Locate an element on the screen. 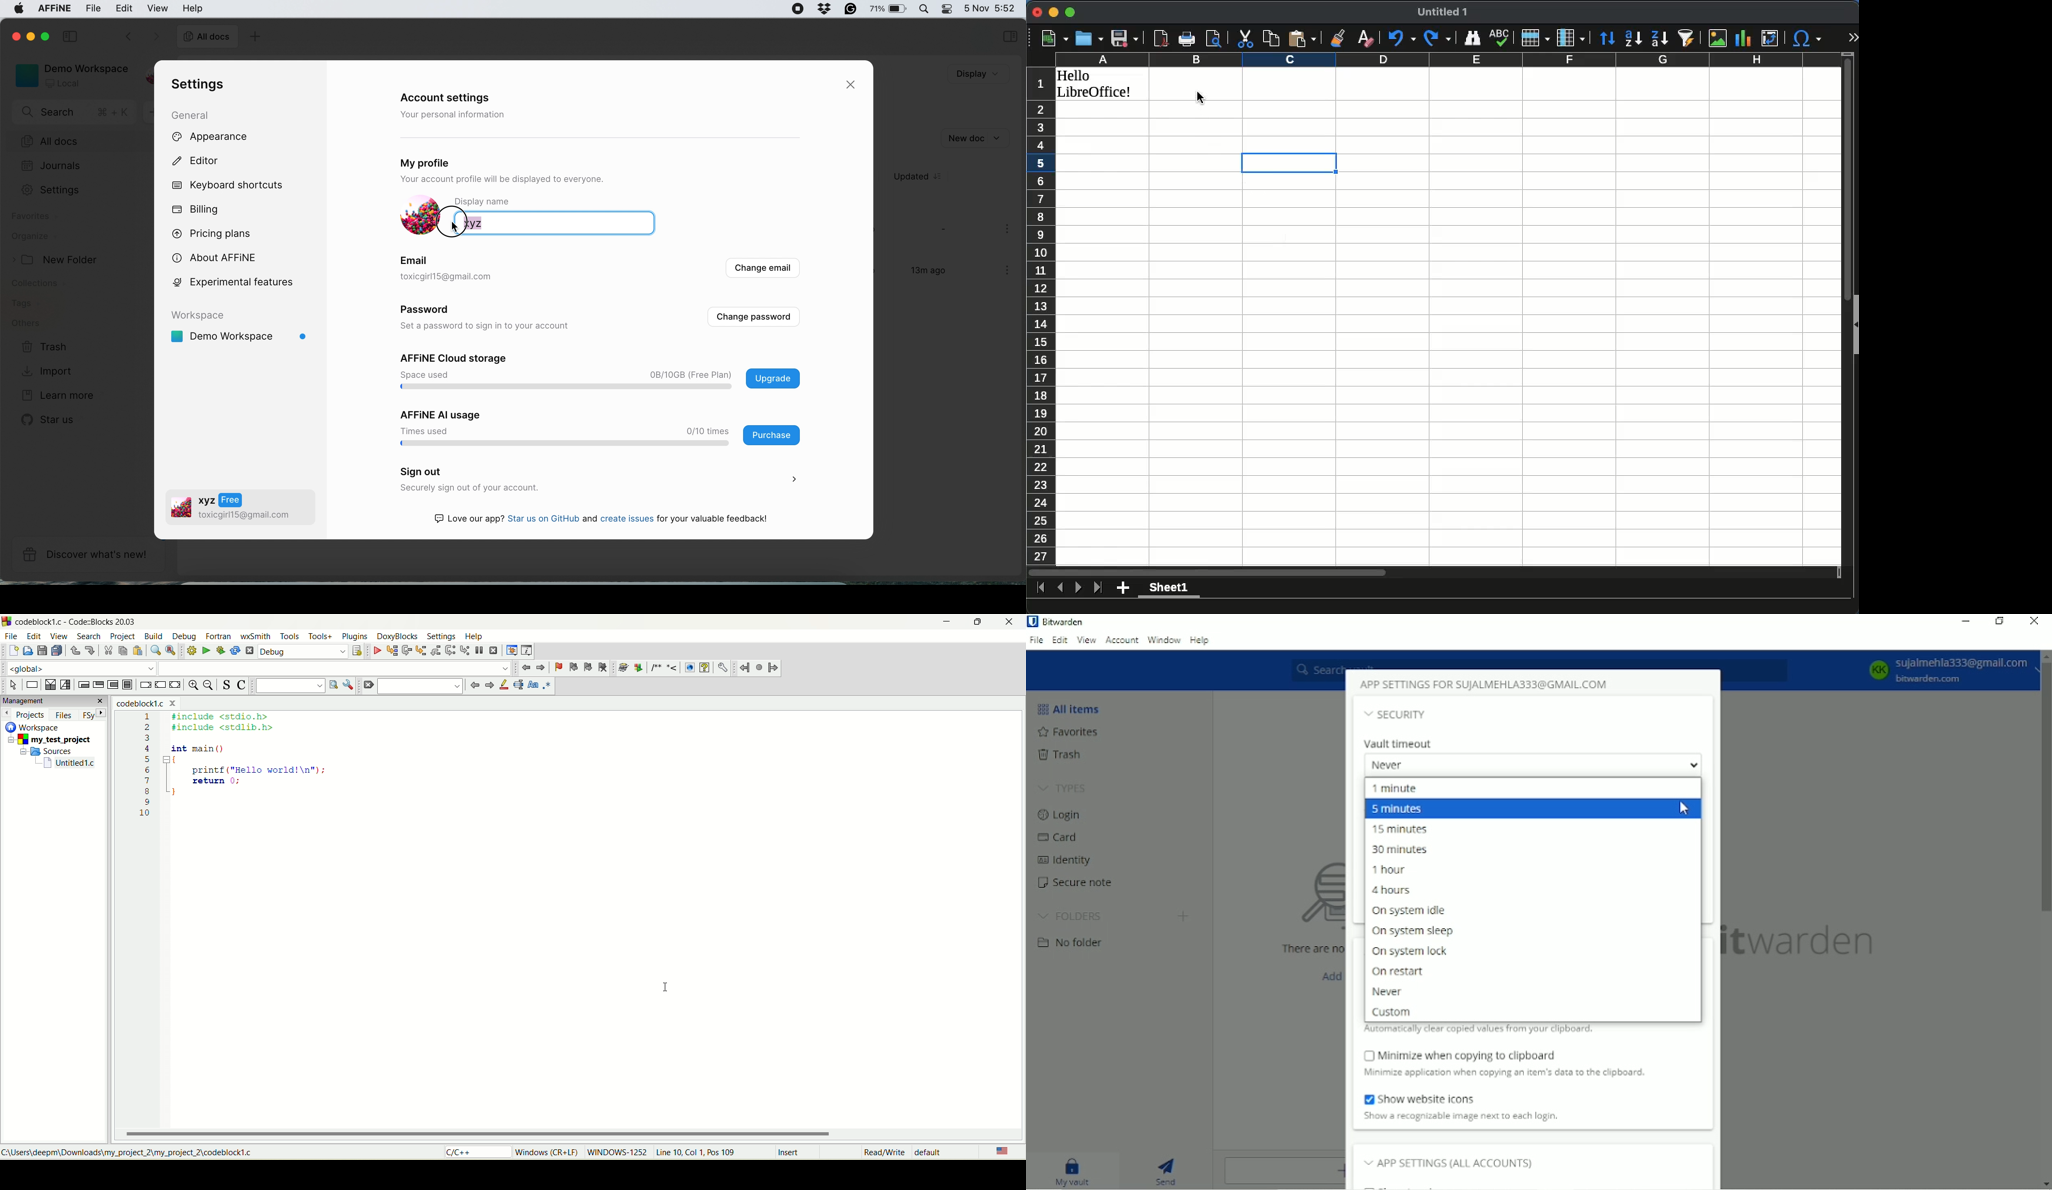  various info is located at coordinates (526, 649).